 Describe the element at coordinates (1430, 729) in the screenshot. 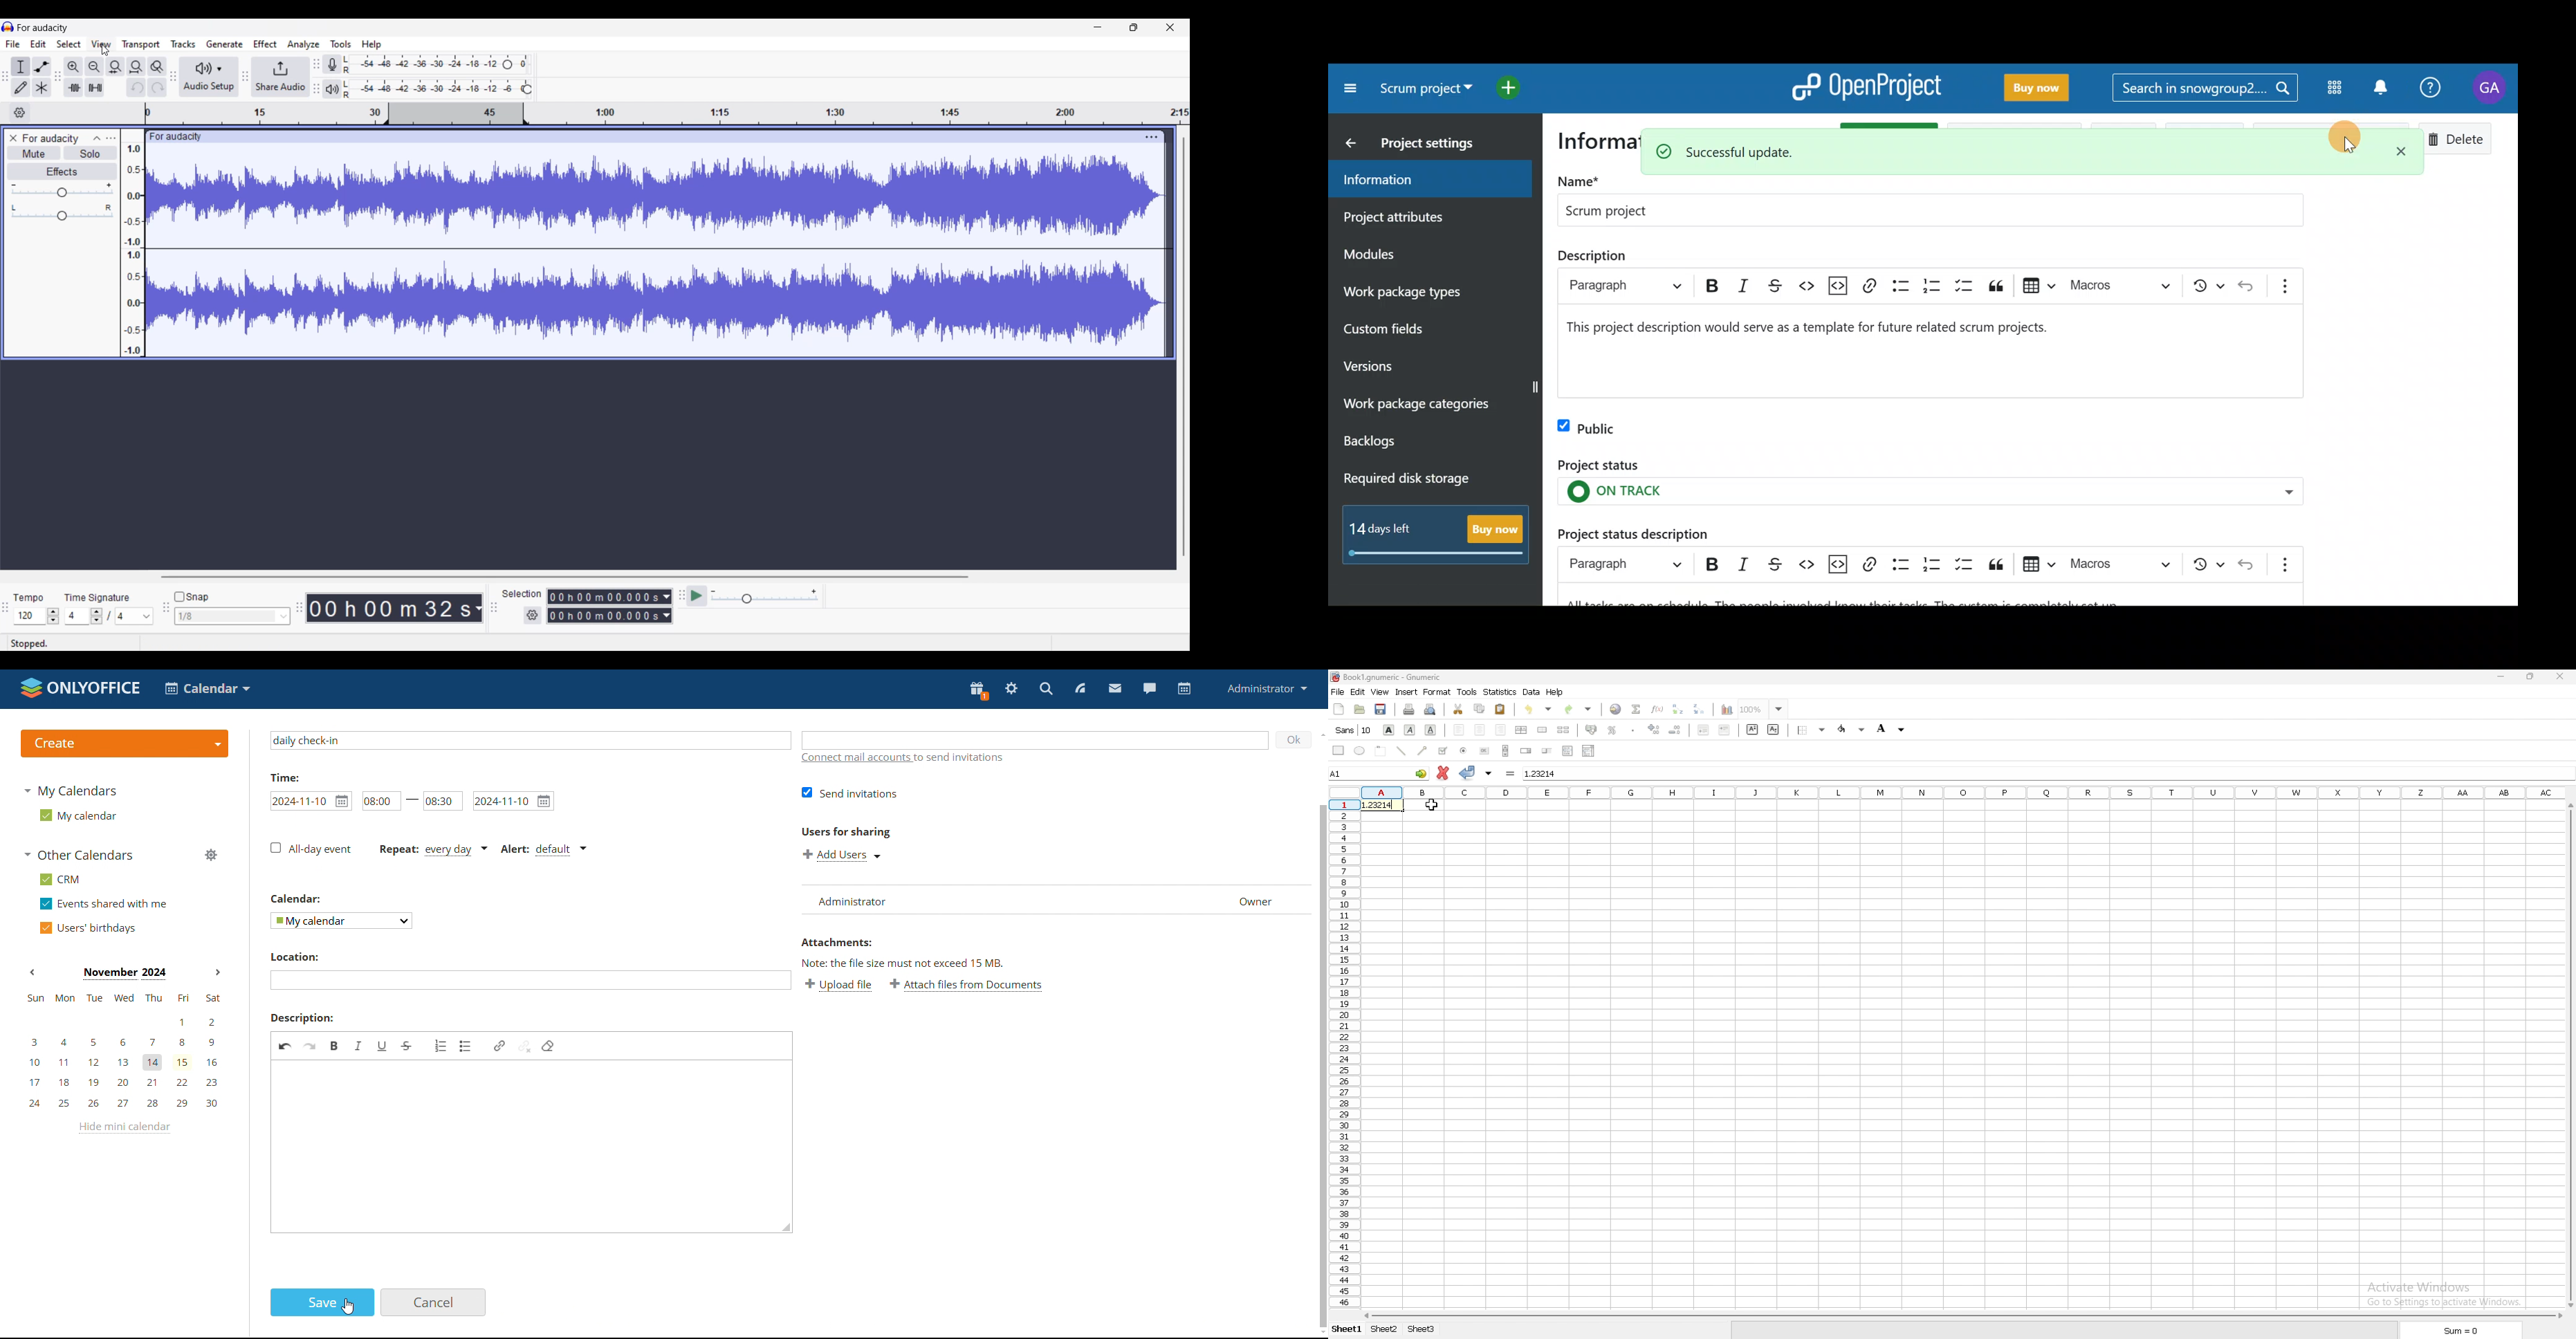

I see `underline` at that location.